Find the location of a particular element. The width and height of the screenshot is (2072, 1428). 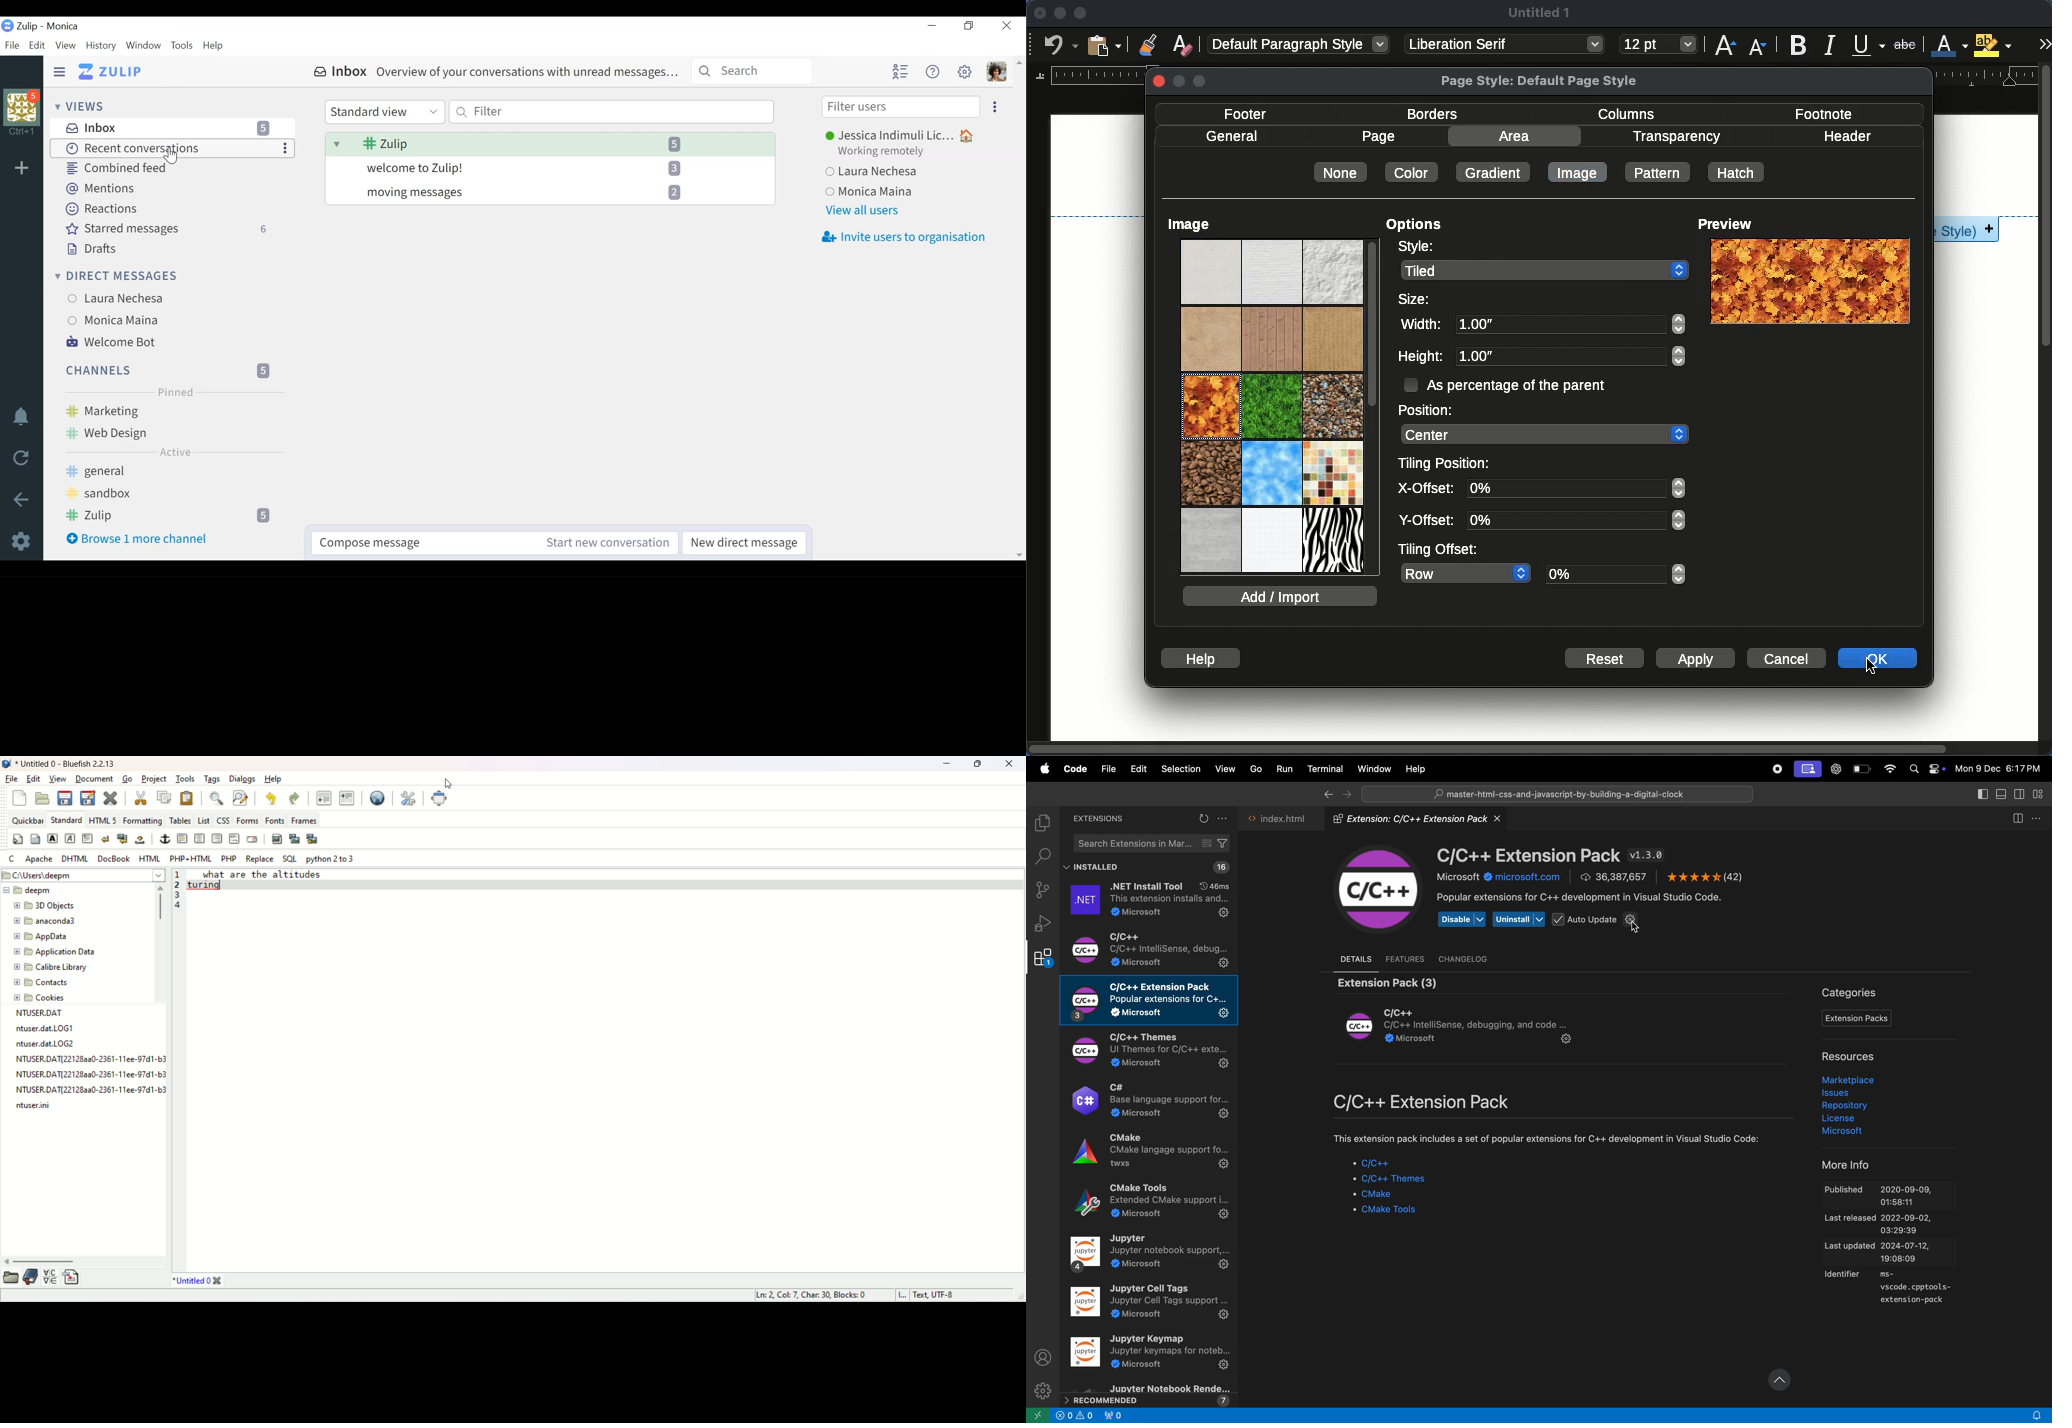

footer is located at coordinates (1248, 115).